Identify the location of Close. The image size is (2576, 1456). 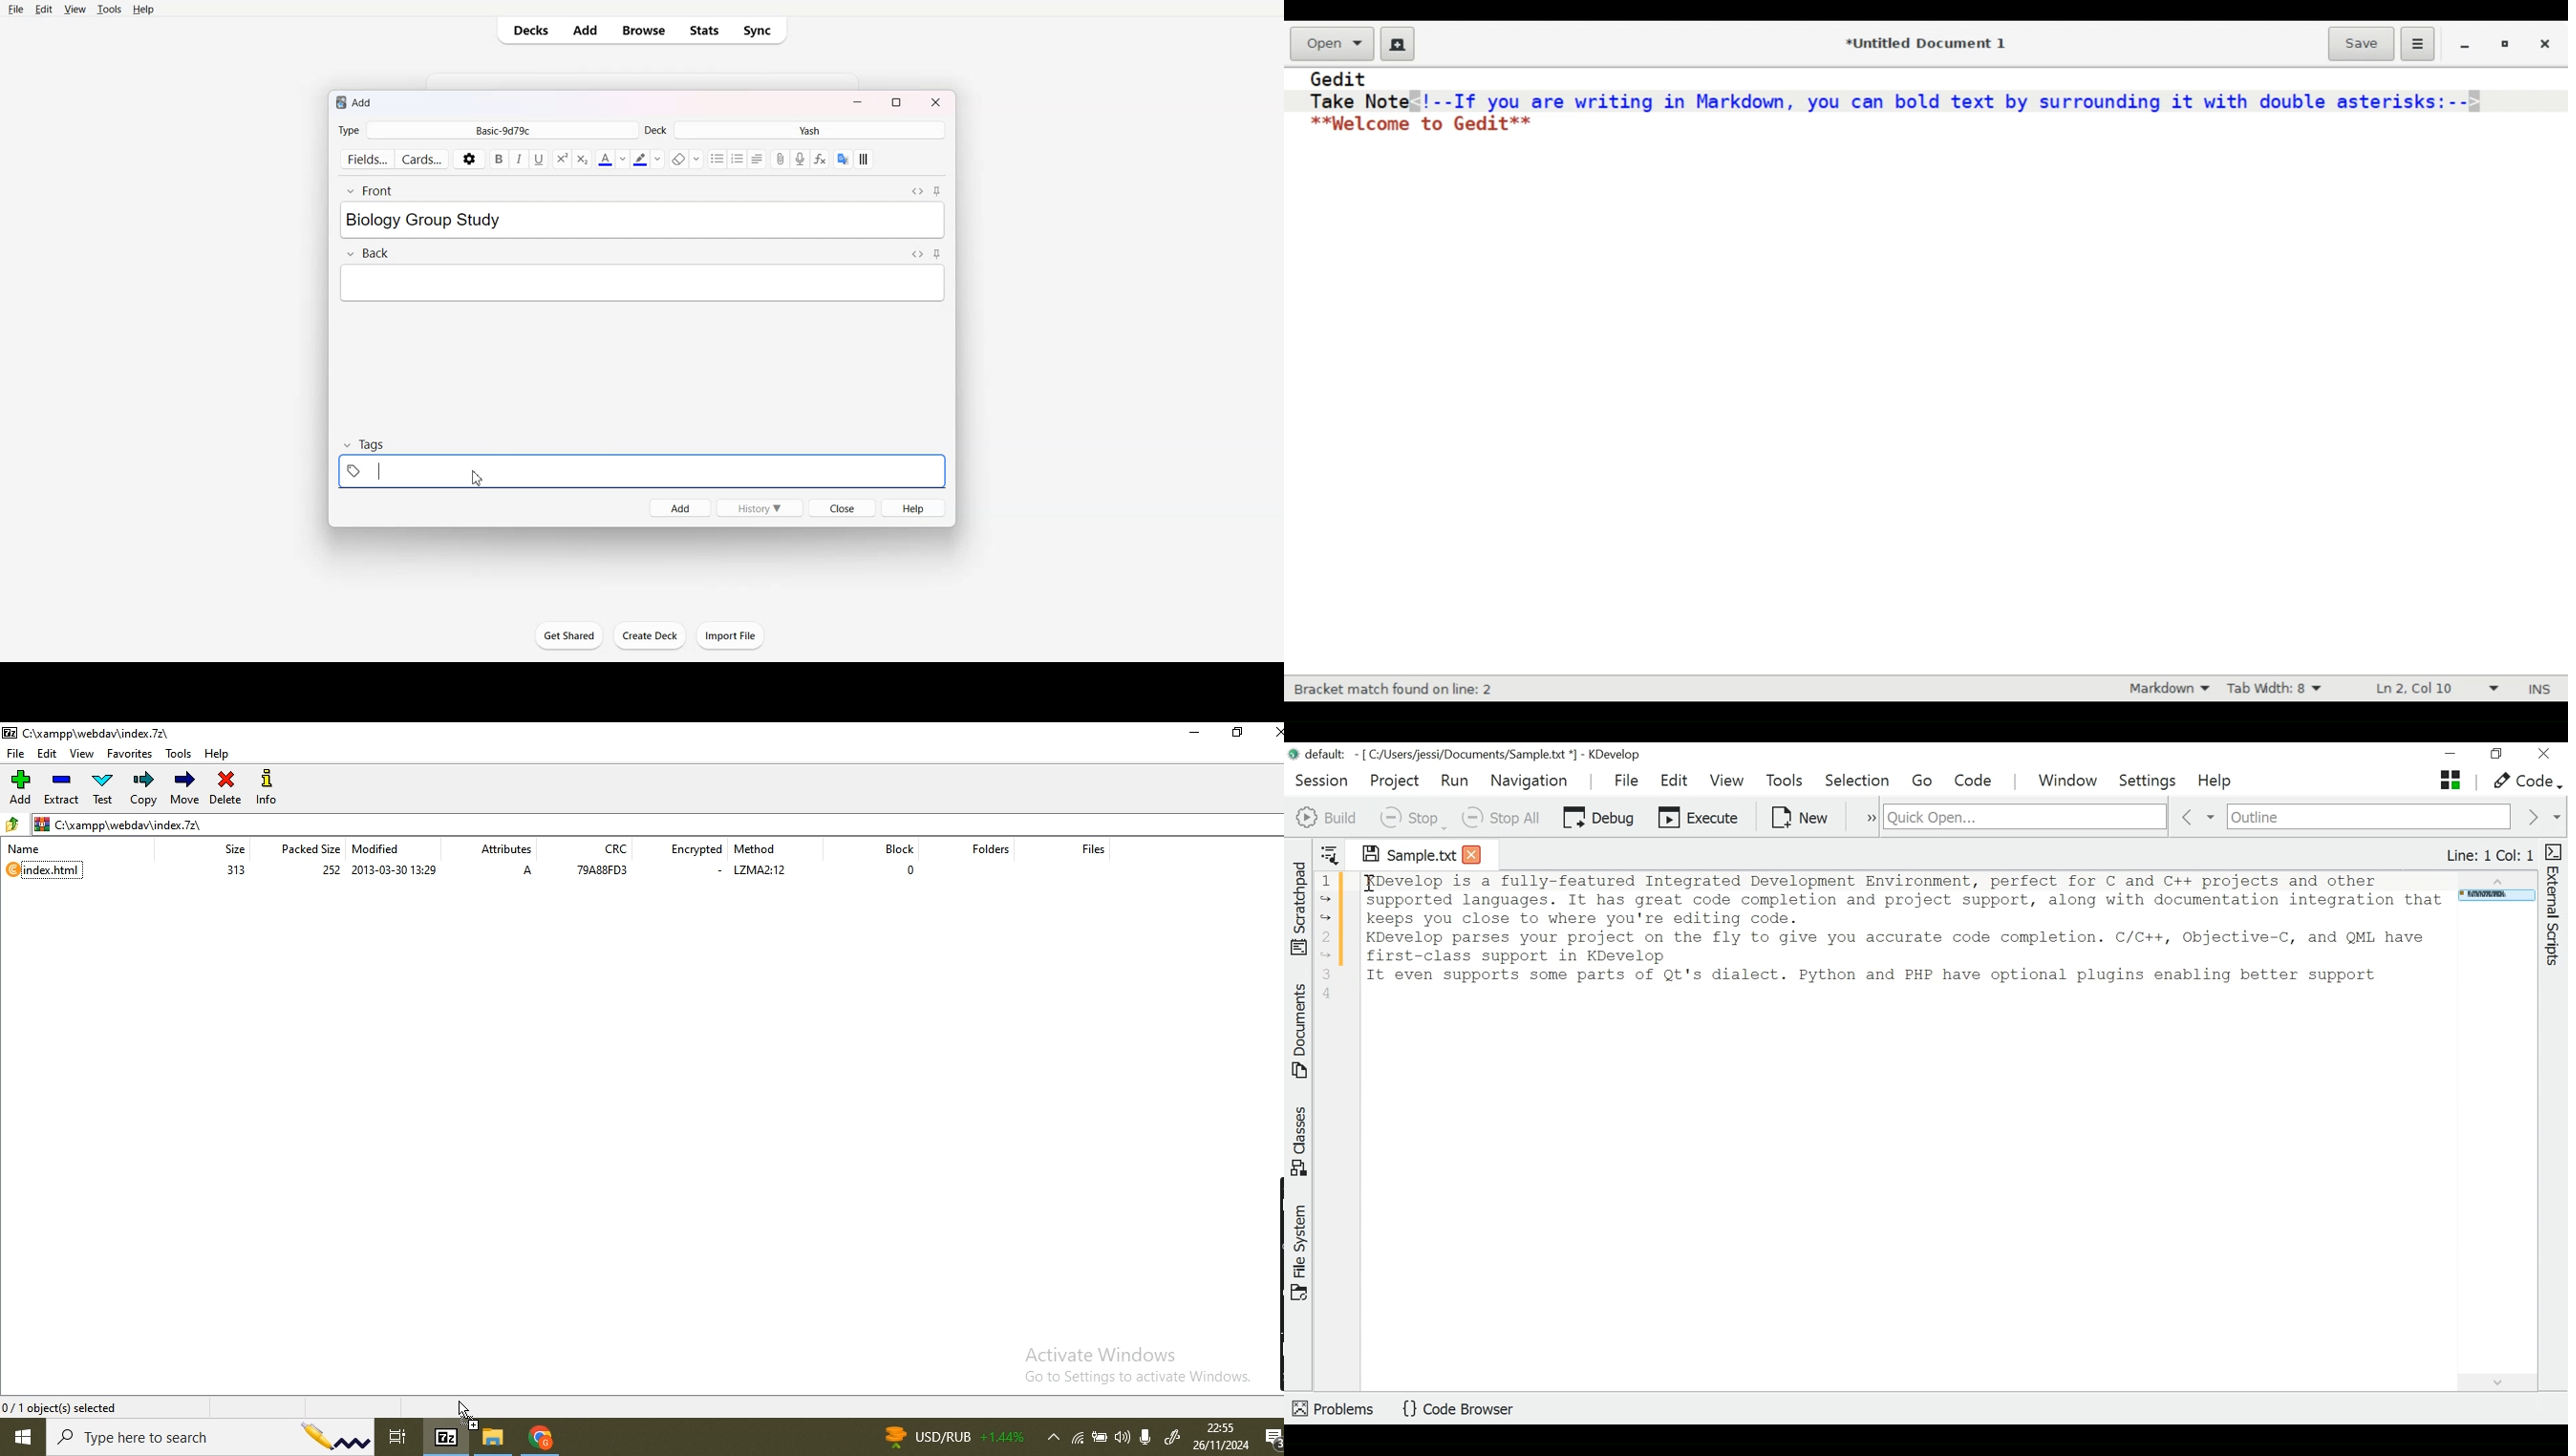
(842, 508).